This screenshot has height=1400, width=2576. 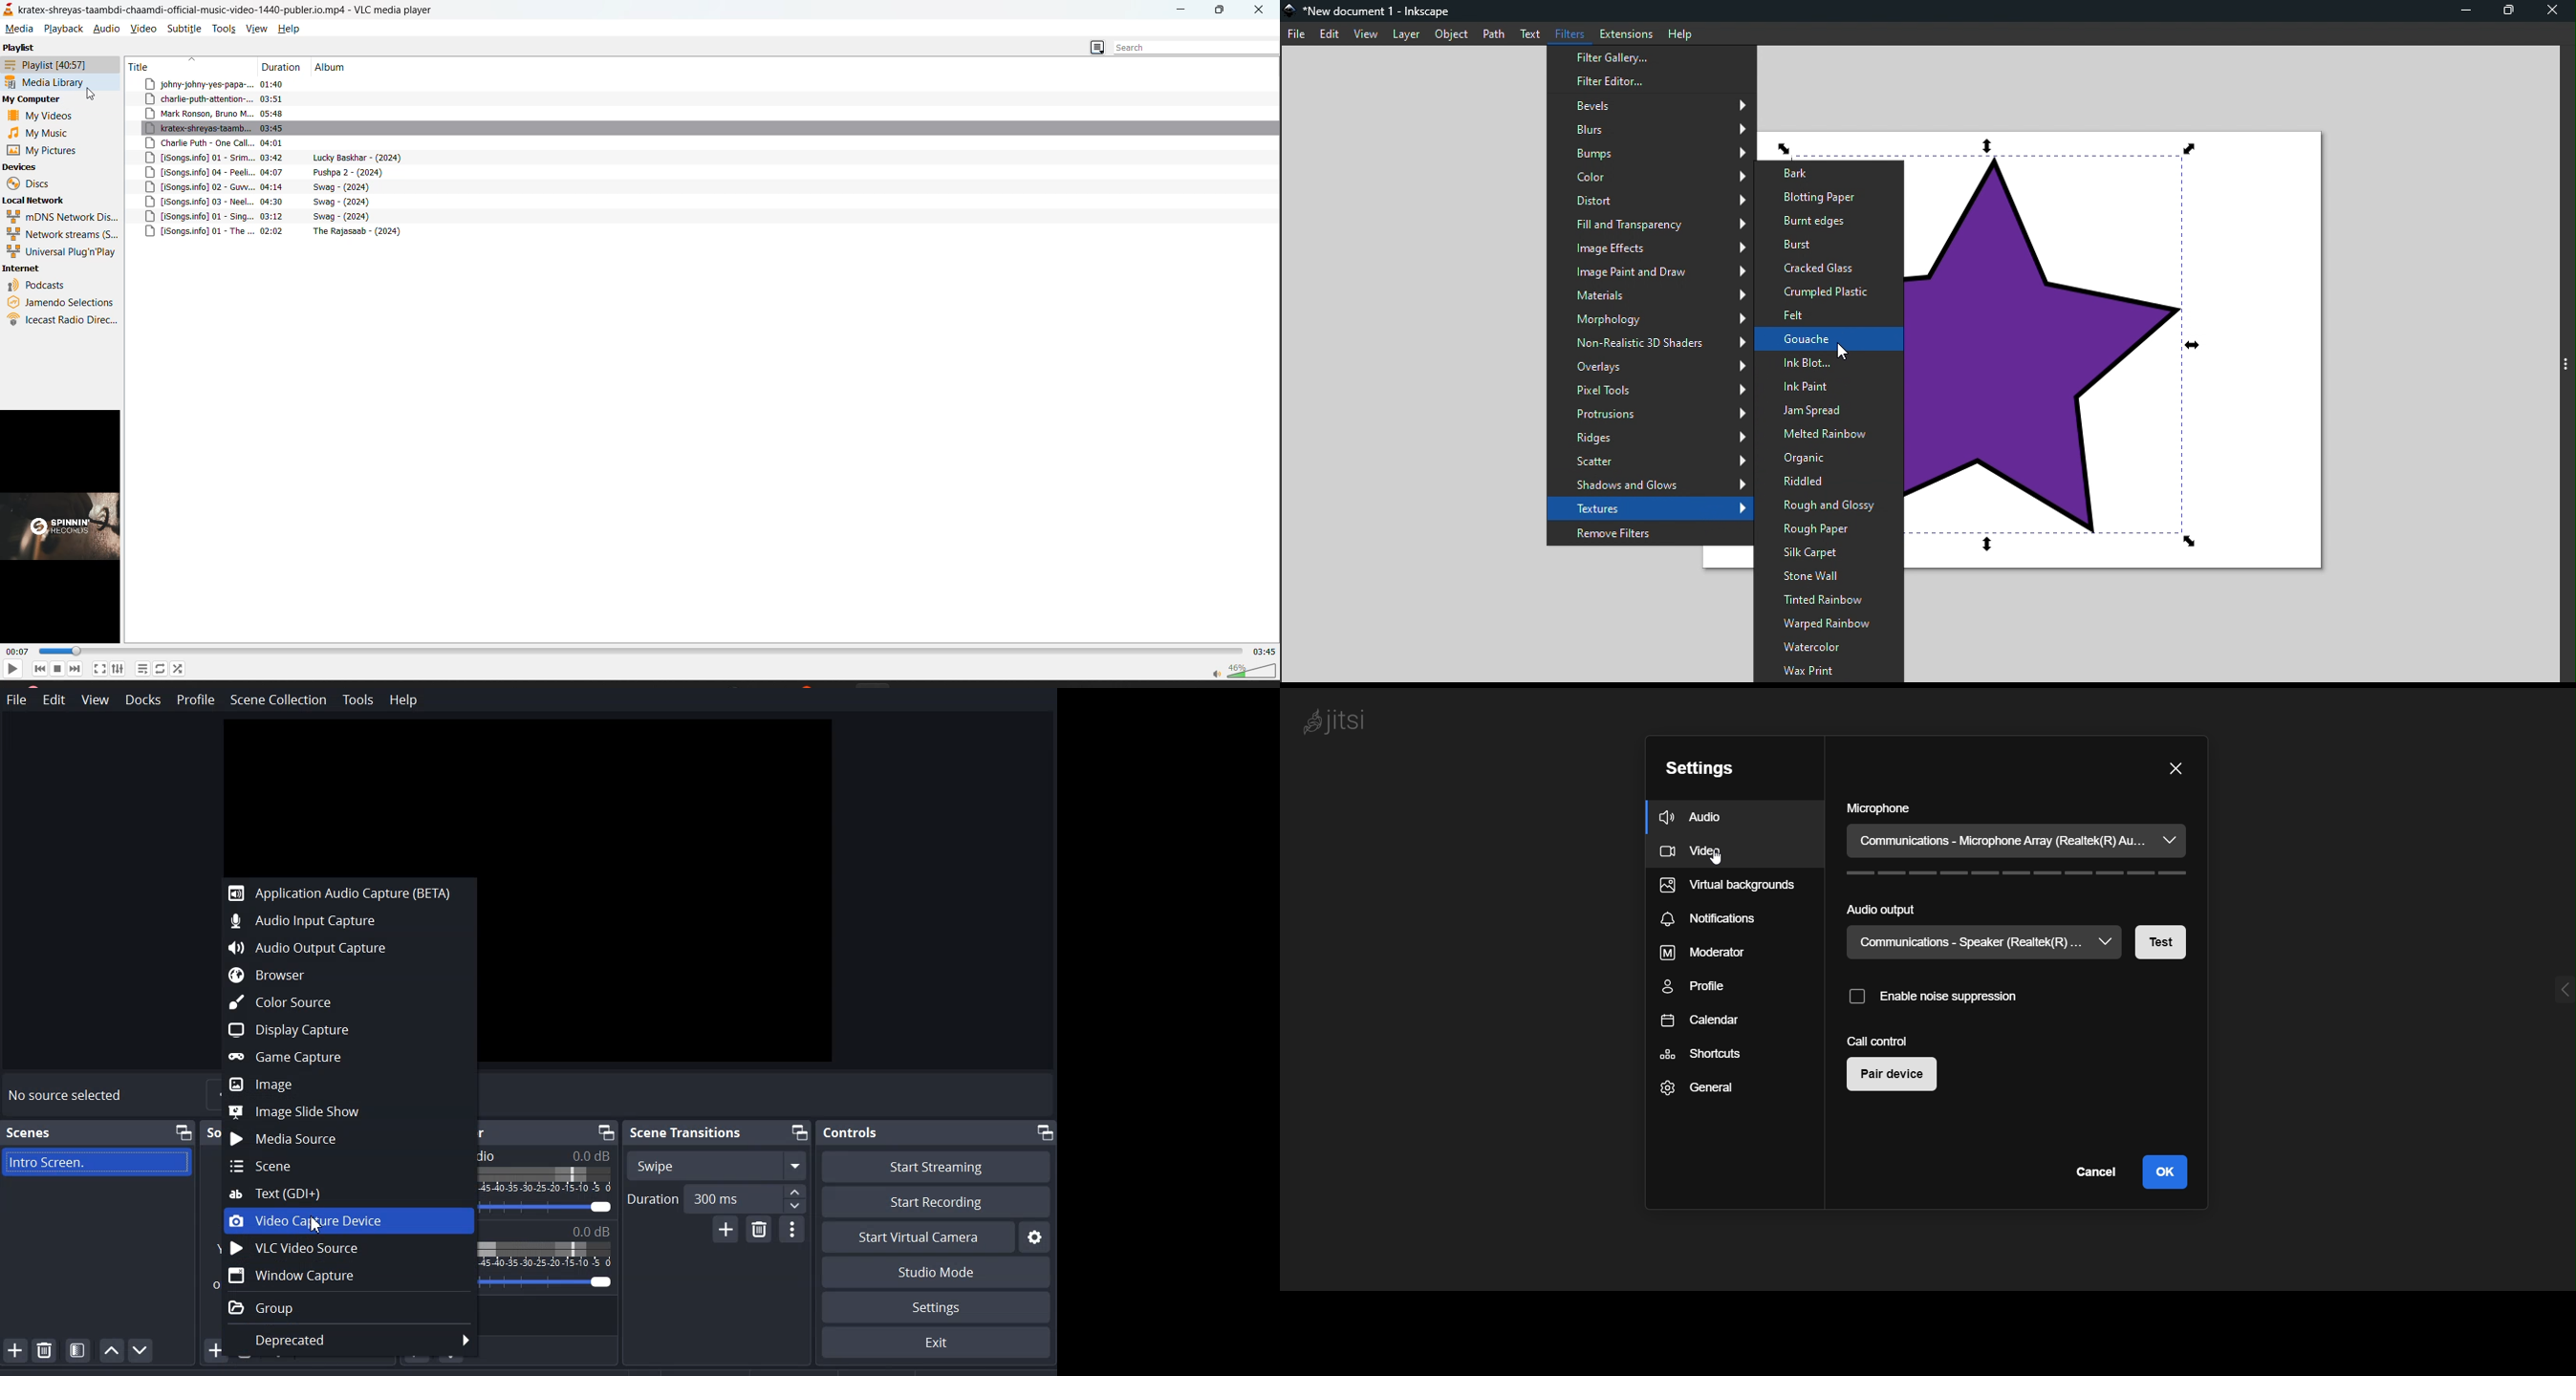 I want to click on toggle command panel, so click(x=2565, y=364).